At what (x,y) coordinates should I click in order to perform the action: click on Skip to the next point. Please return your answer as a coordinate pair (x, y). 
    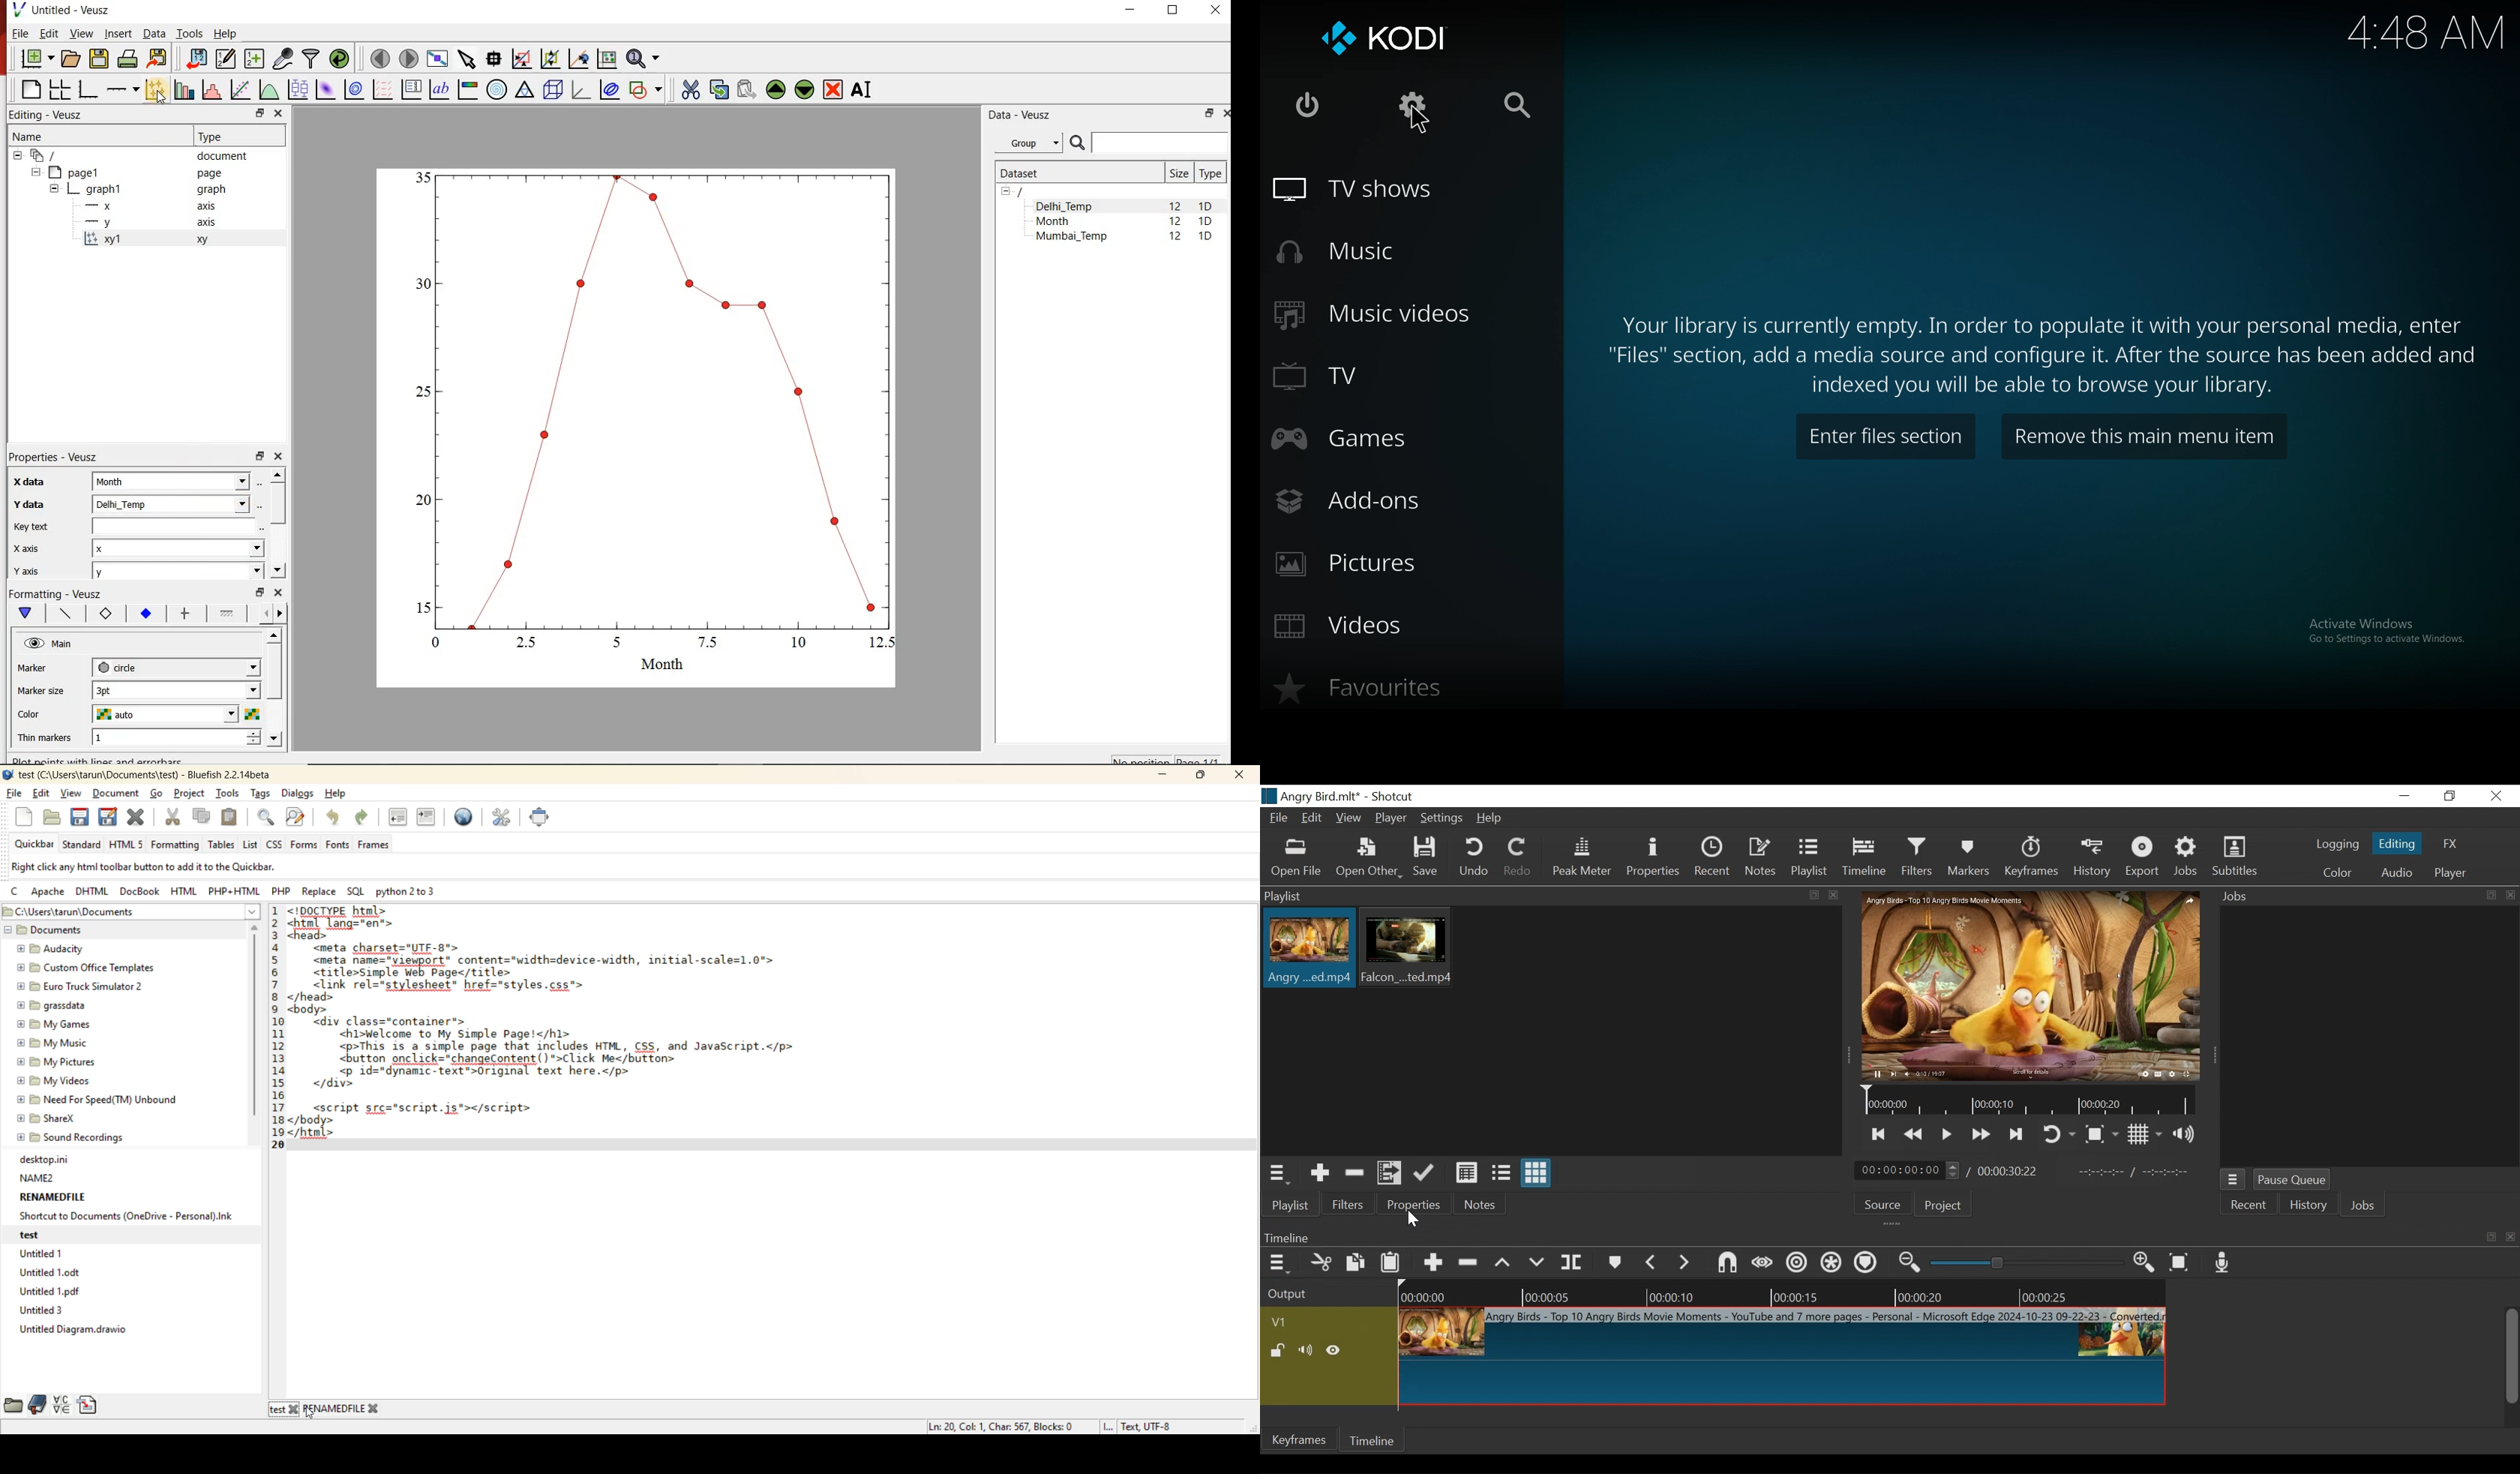
    Looking at the image, I should click on (2017, 1135).